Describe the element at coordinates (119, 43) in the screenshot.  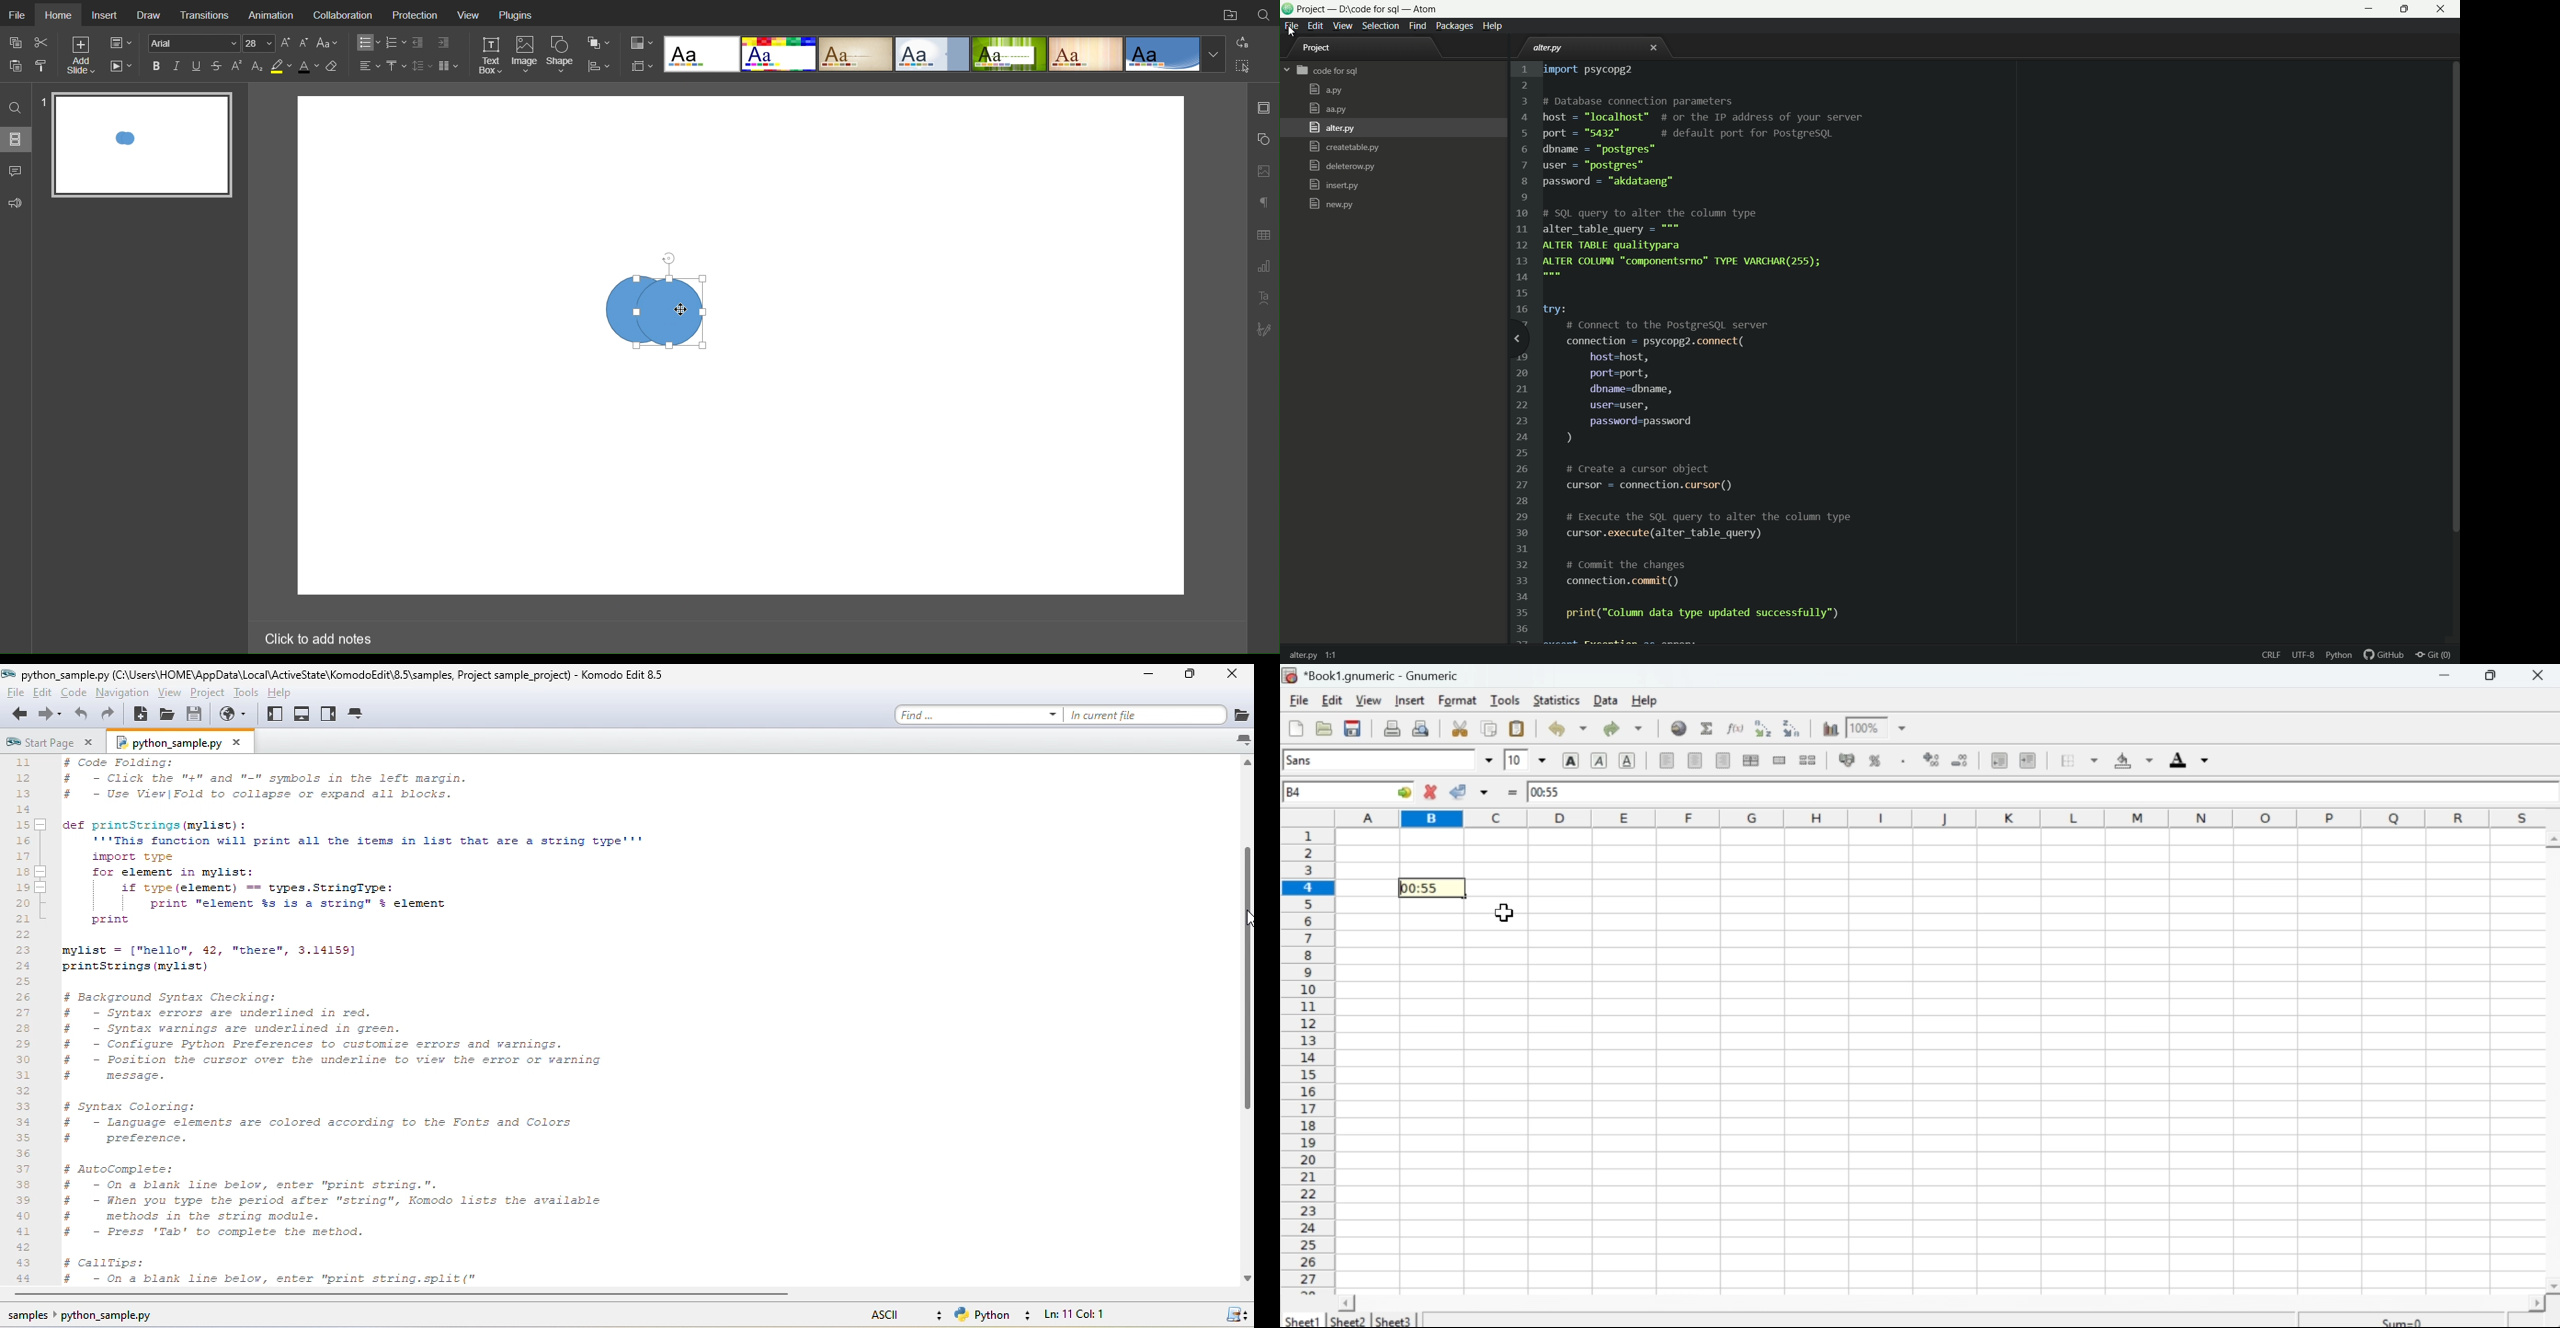
I see `Slide Settings` at that location.